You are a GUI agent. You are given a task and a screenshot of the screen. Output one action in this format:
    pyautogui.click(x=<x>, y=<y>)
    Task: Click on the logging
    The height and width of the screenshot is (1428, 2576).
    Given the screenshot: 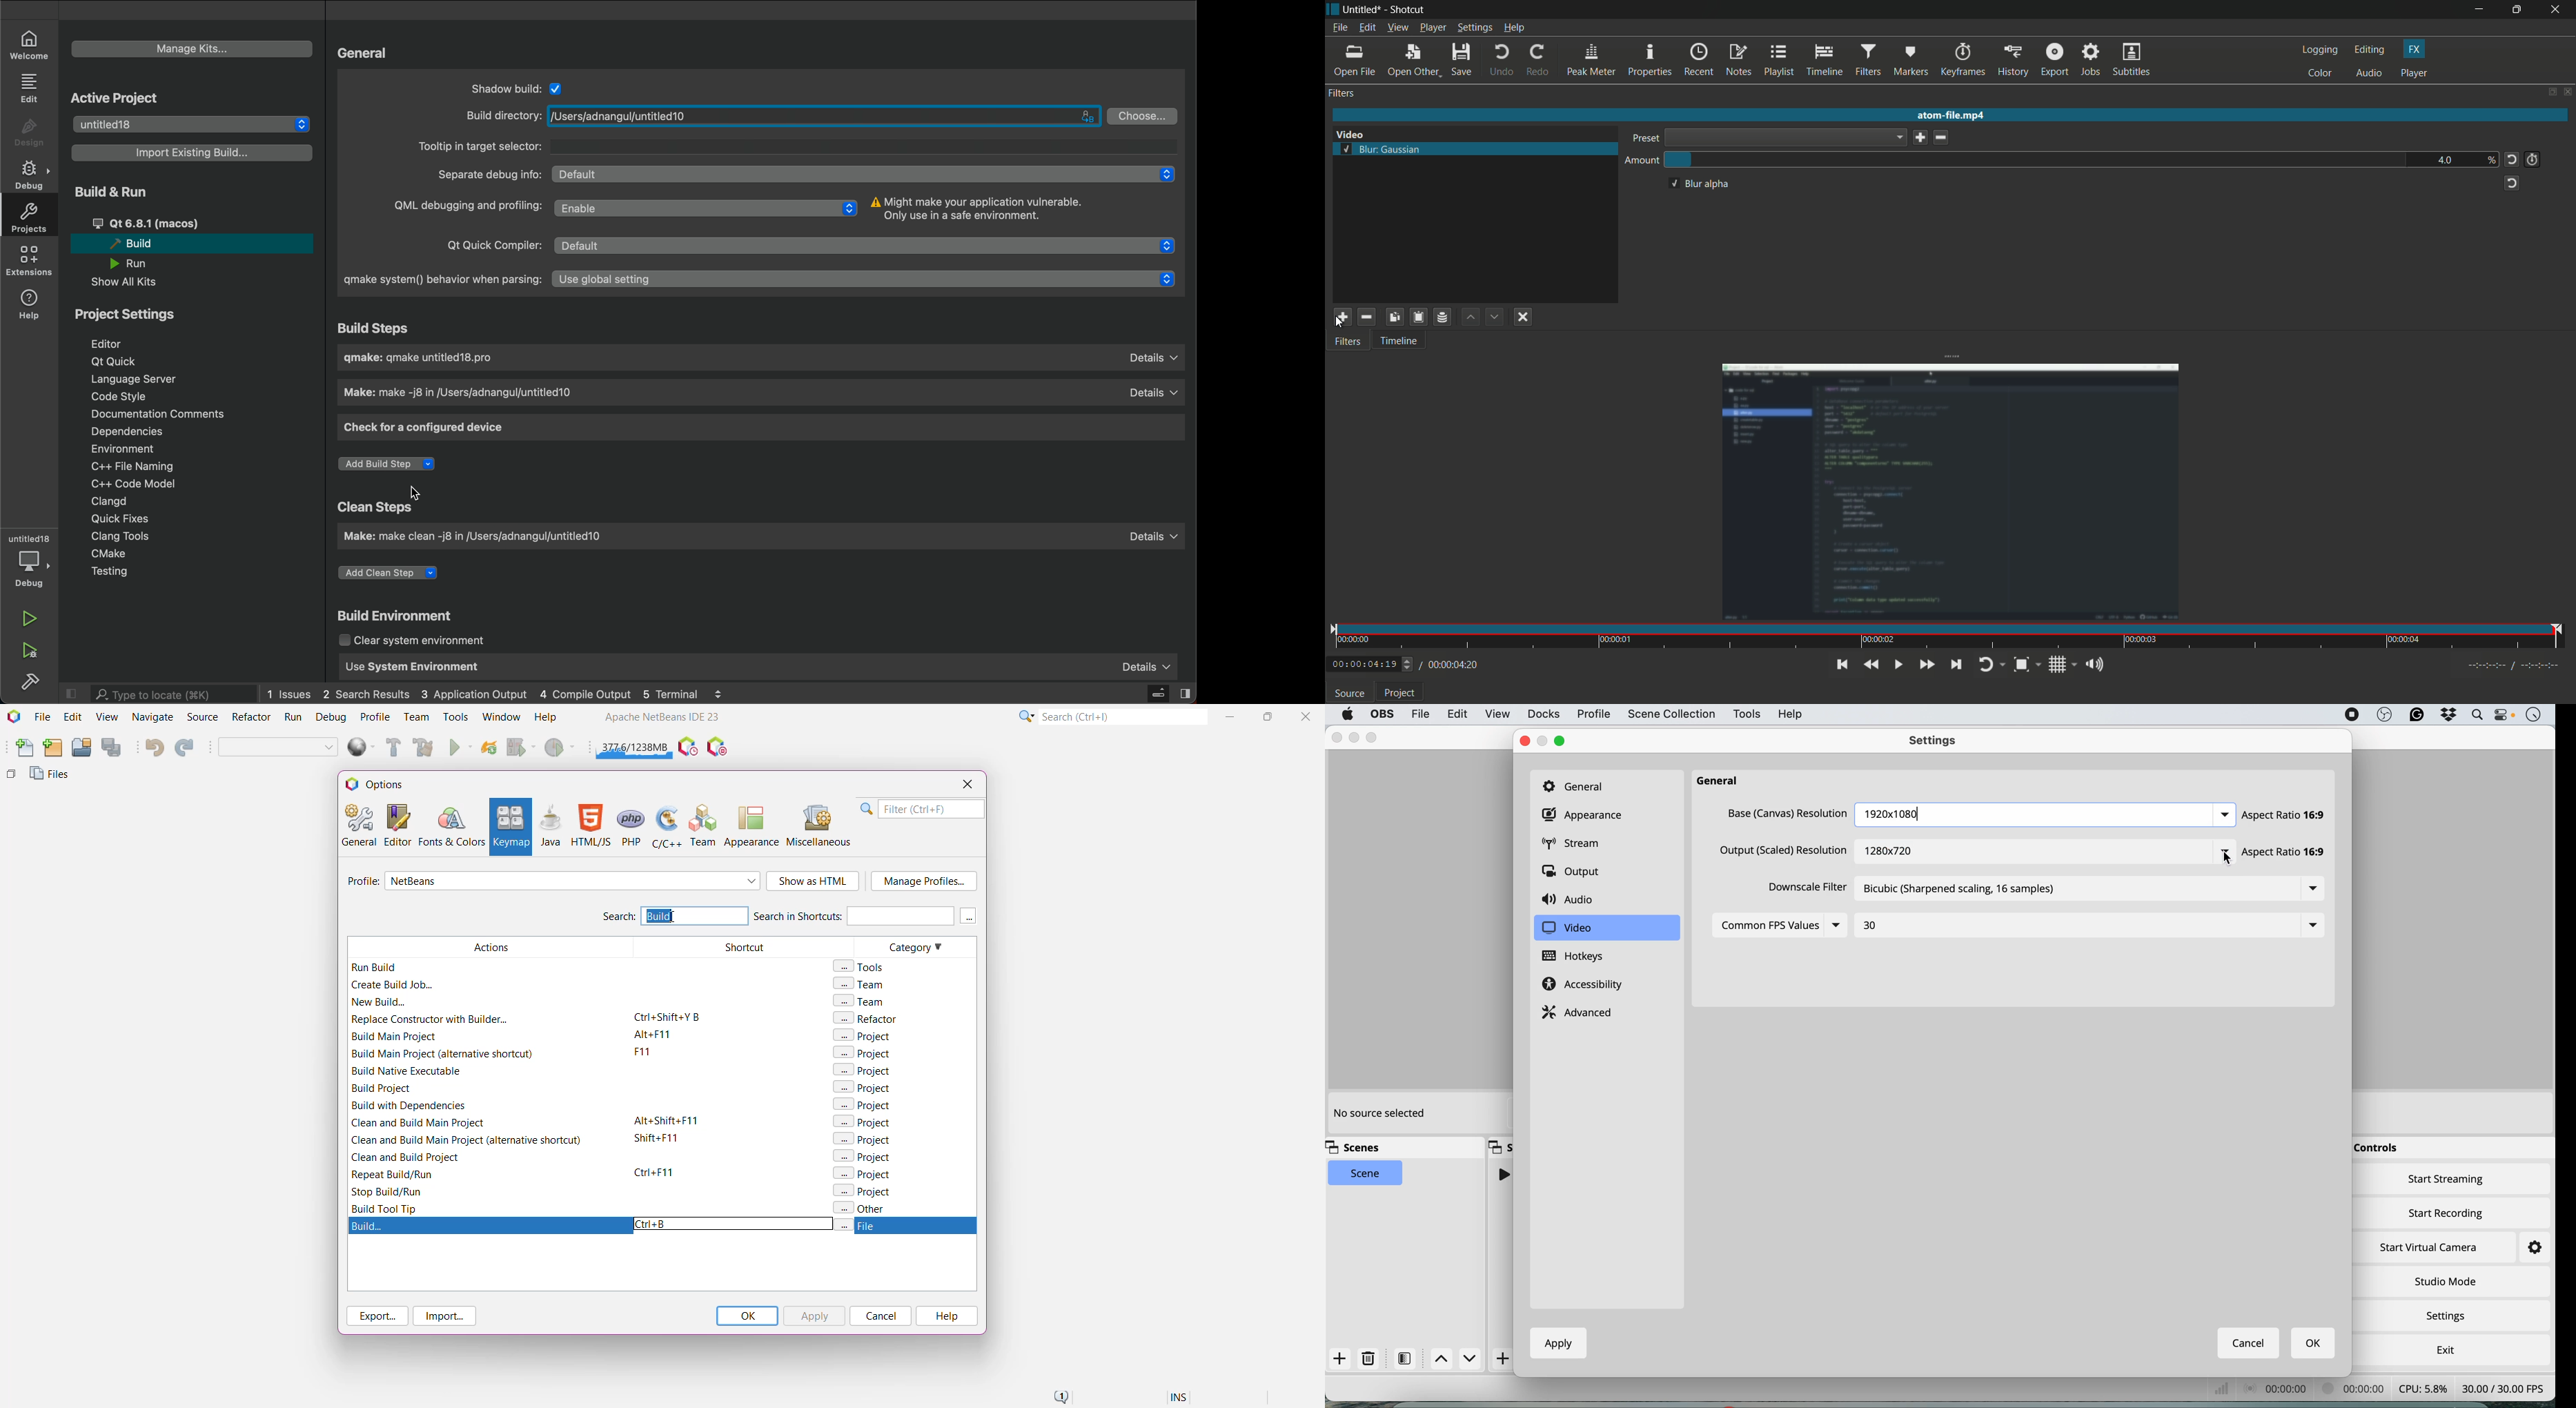 What is the action you would take?
    pyautogui.click(x=2320, y=50)
    